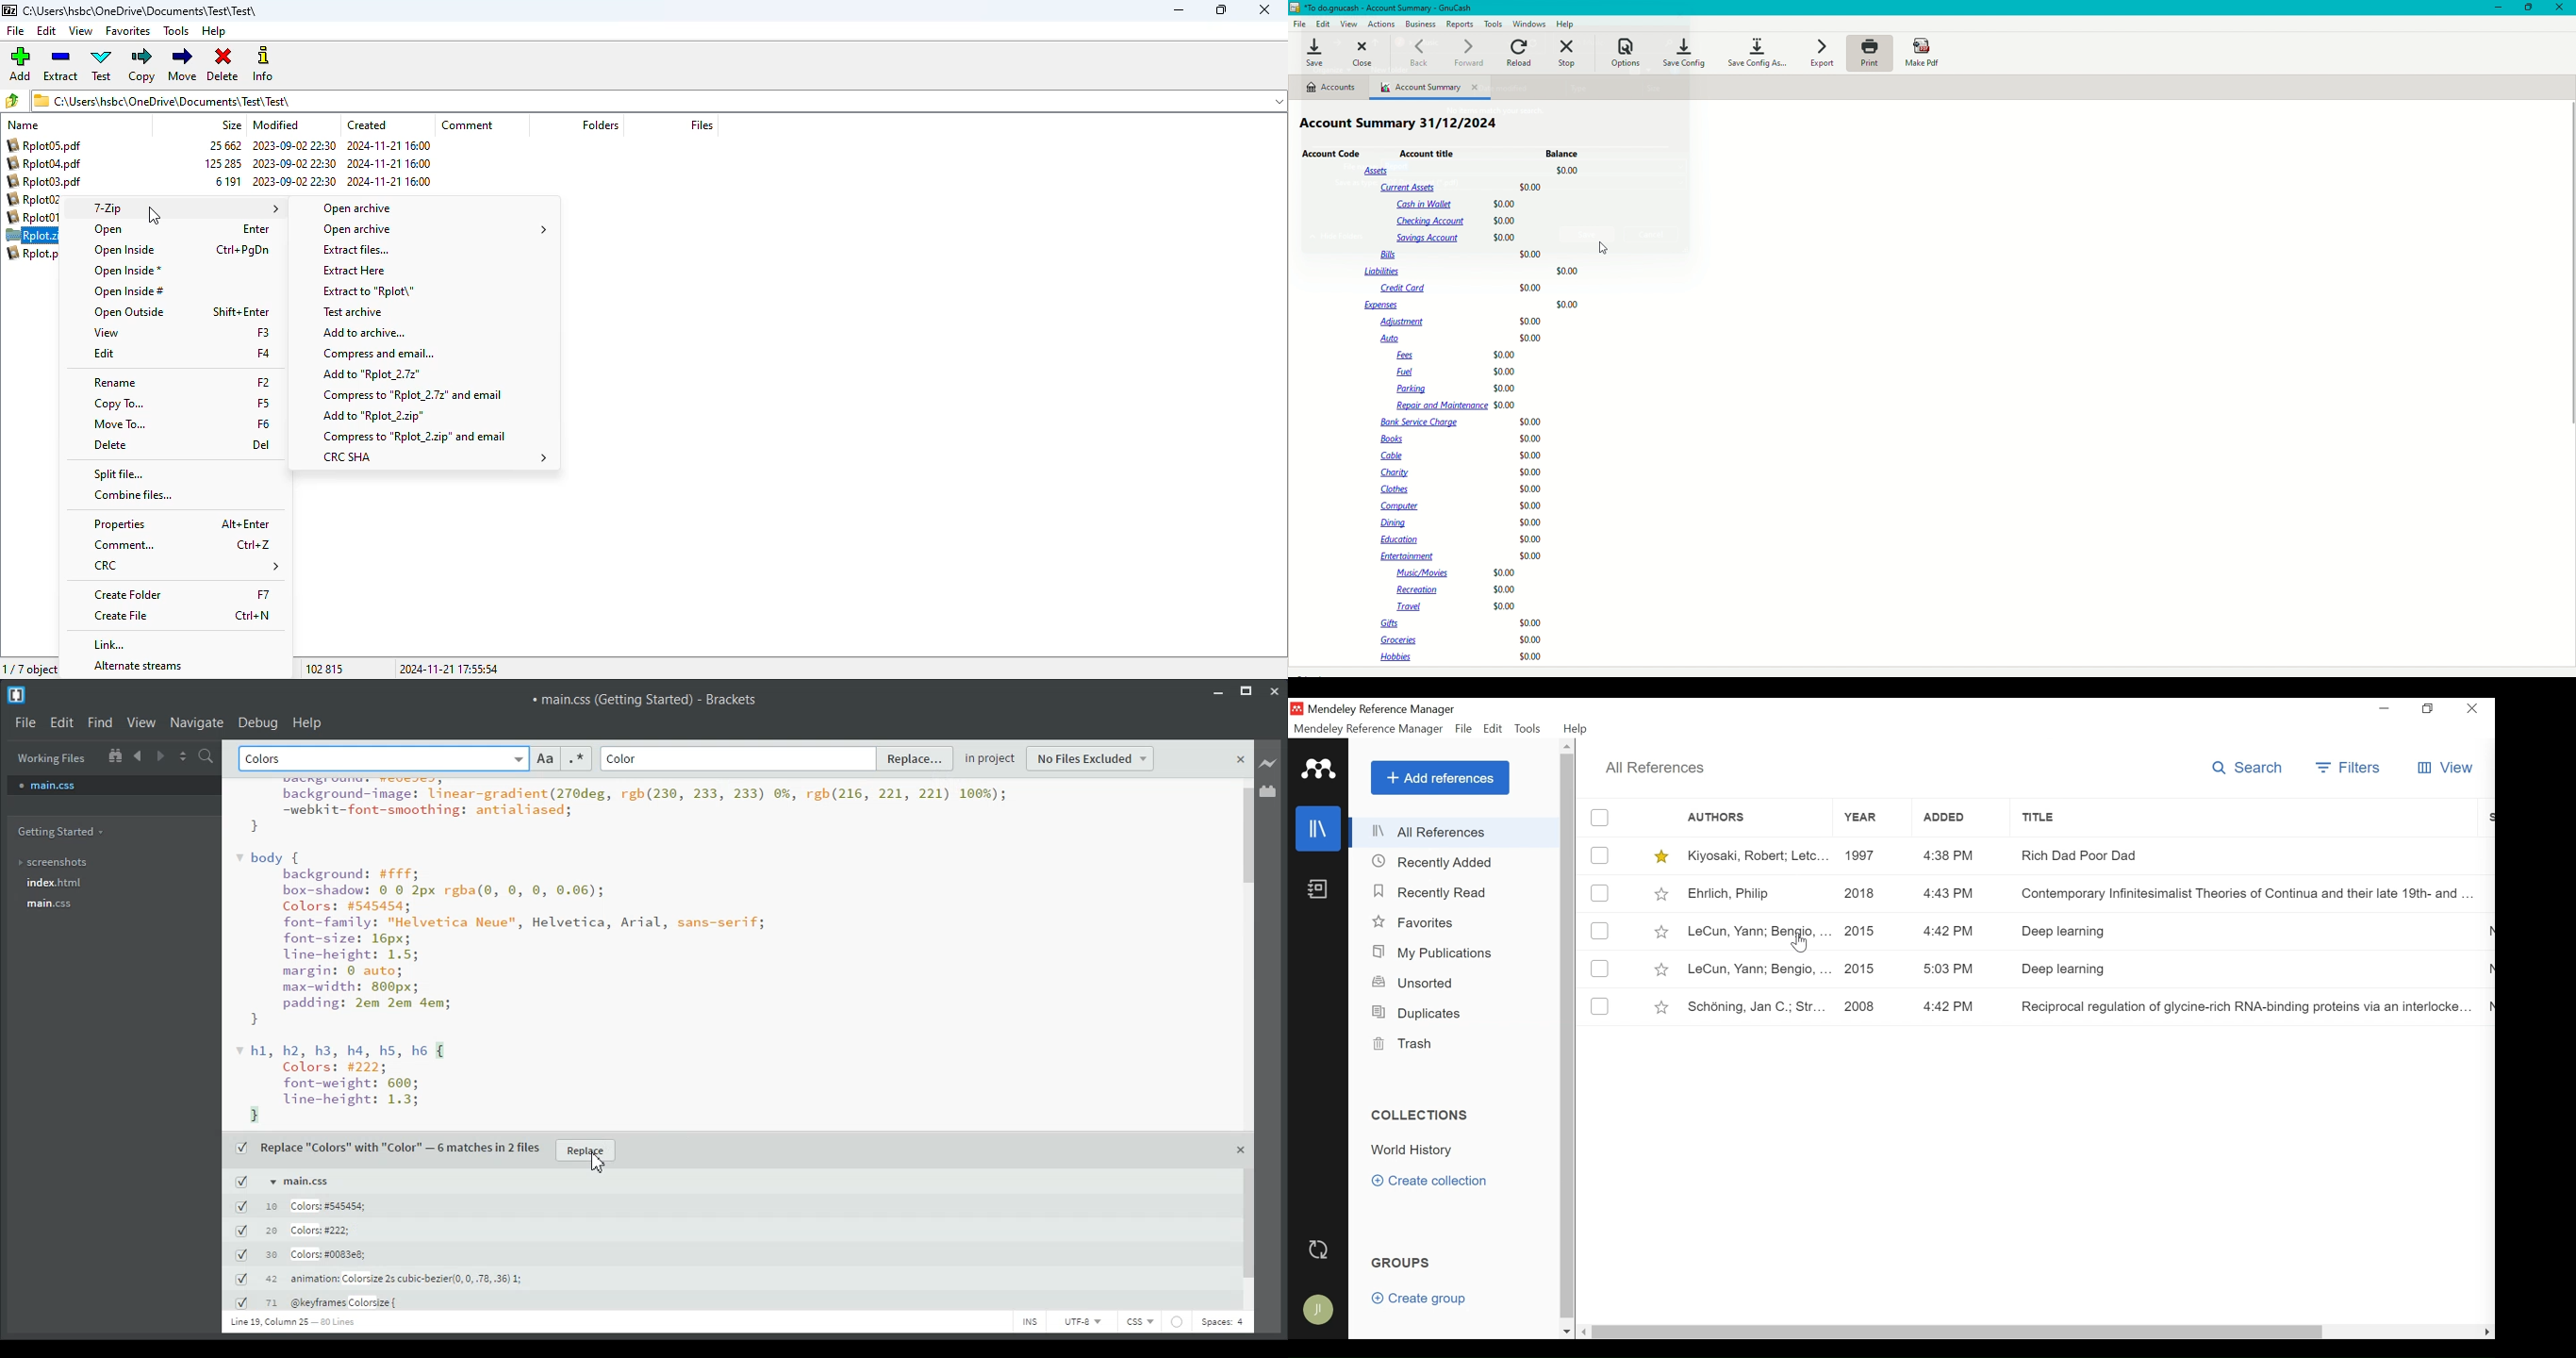 This screenshot has width=2576, height=1372. What do you see at coordinates (244, 522) in the screenshot?
I see `Alt+Enter` at bounding box center [244, 522].